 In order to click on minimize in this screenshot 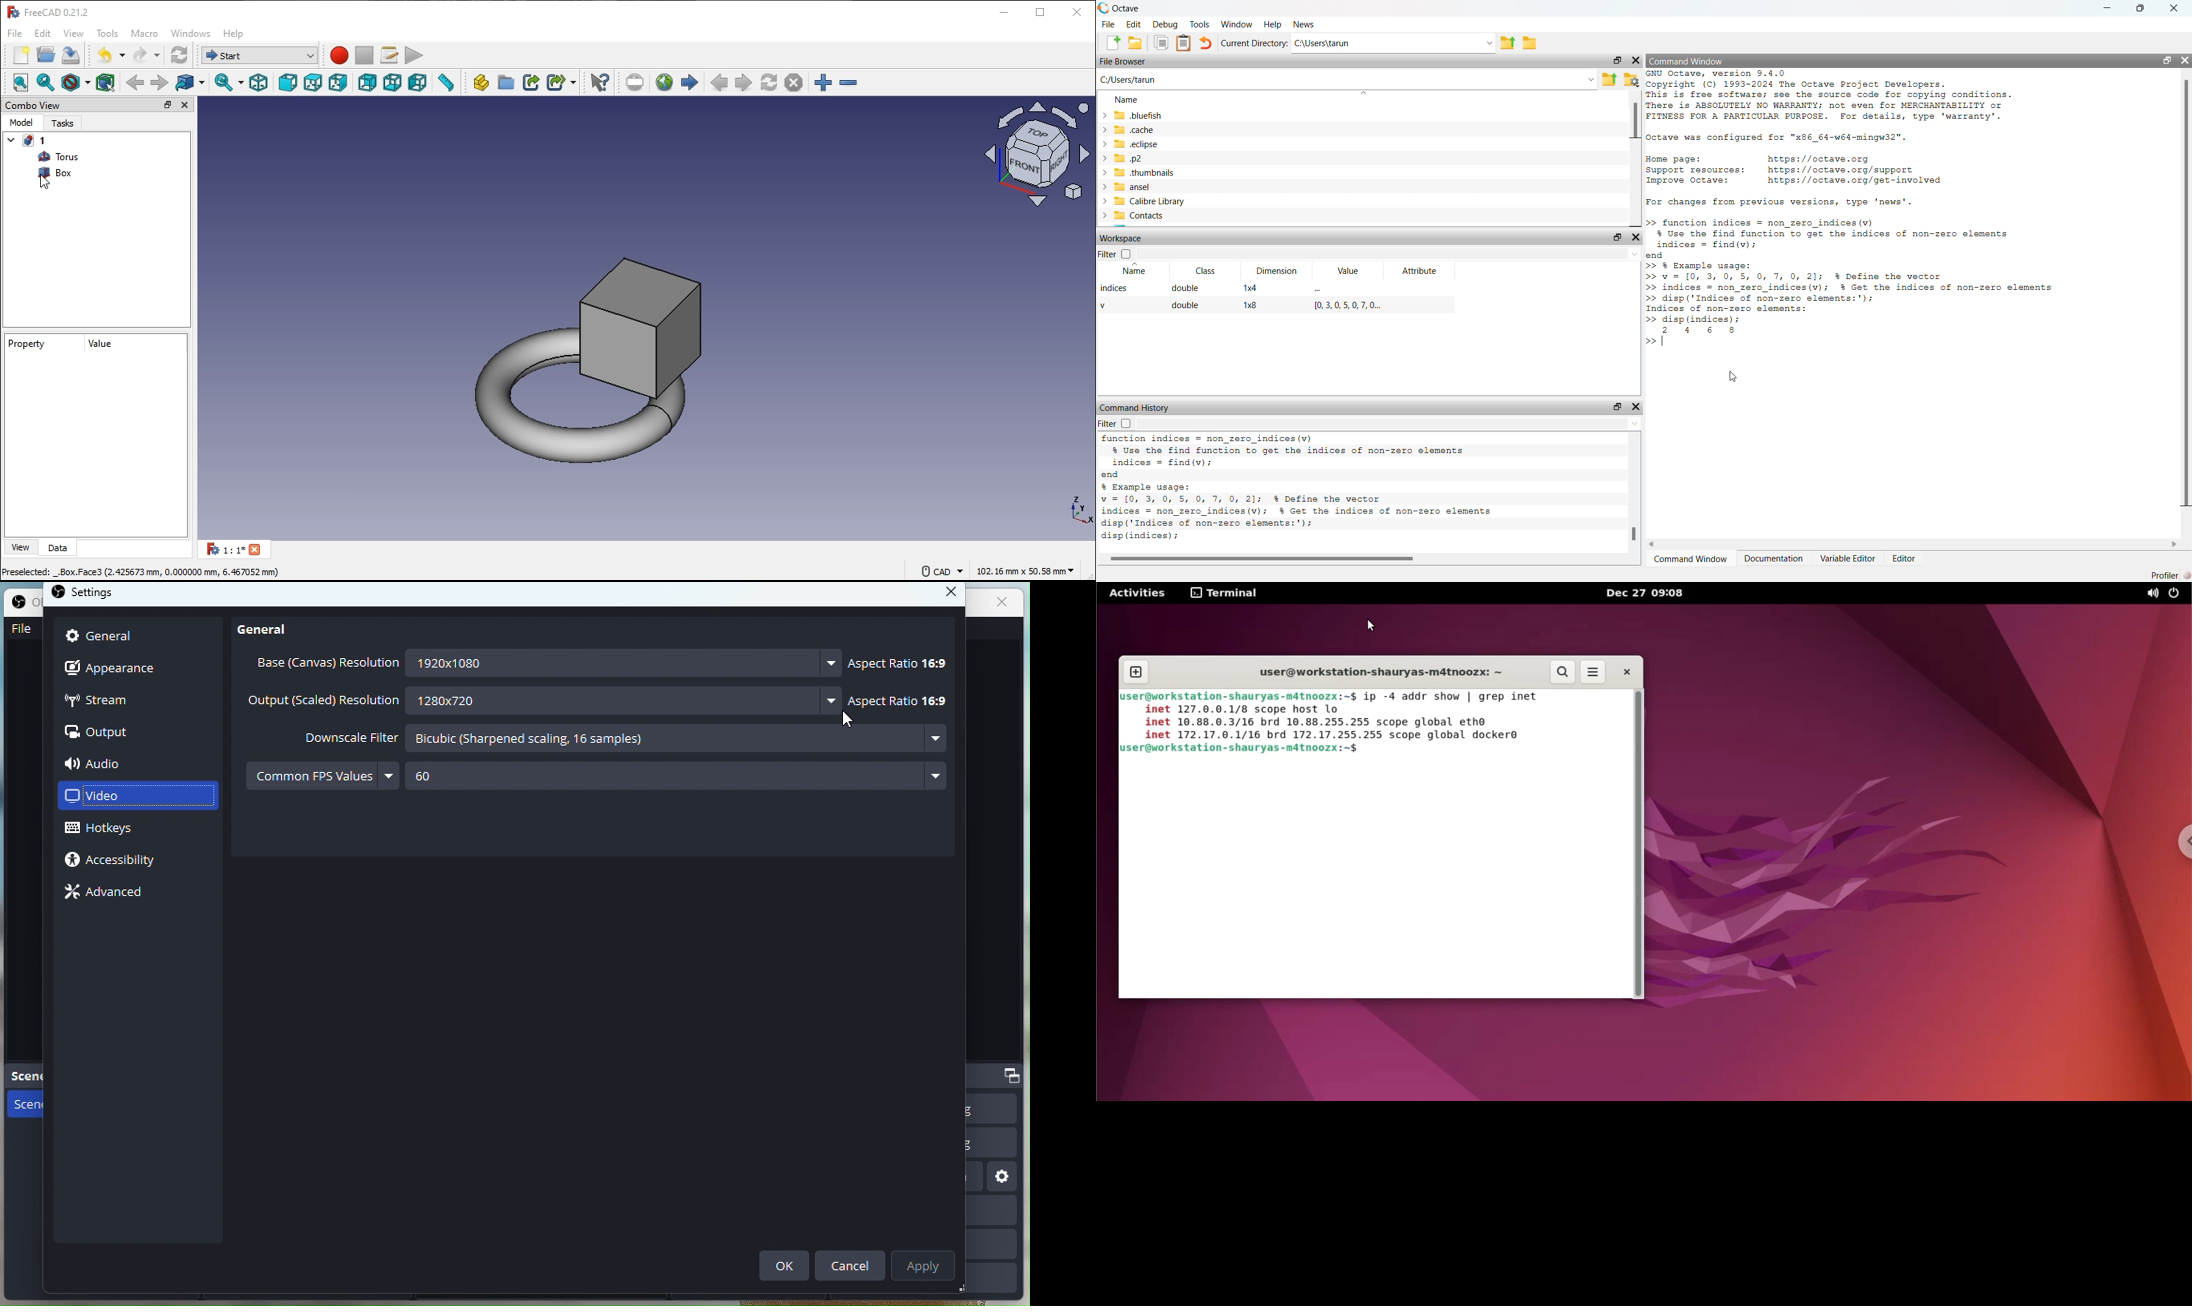, I will do `click(1005, 11)`.